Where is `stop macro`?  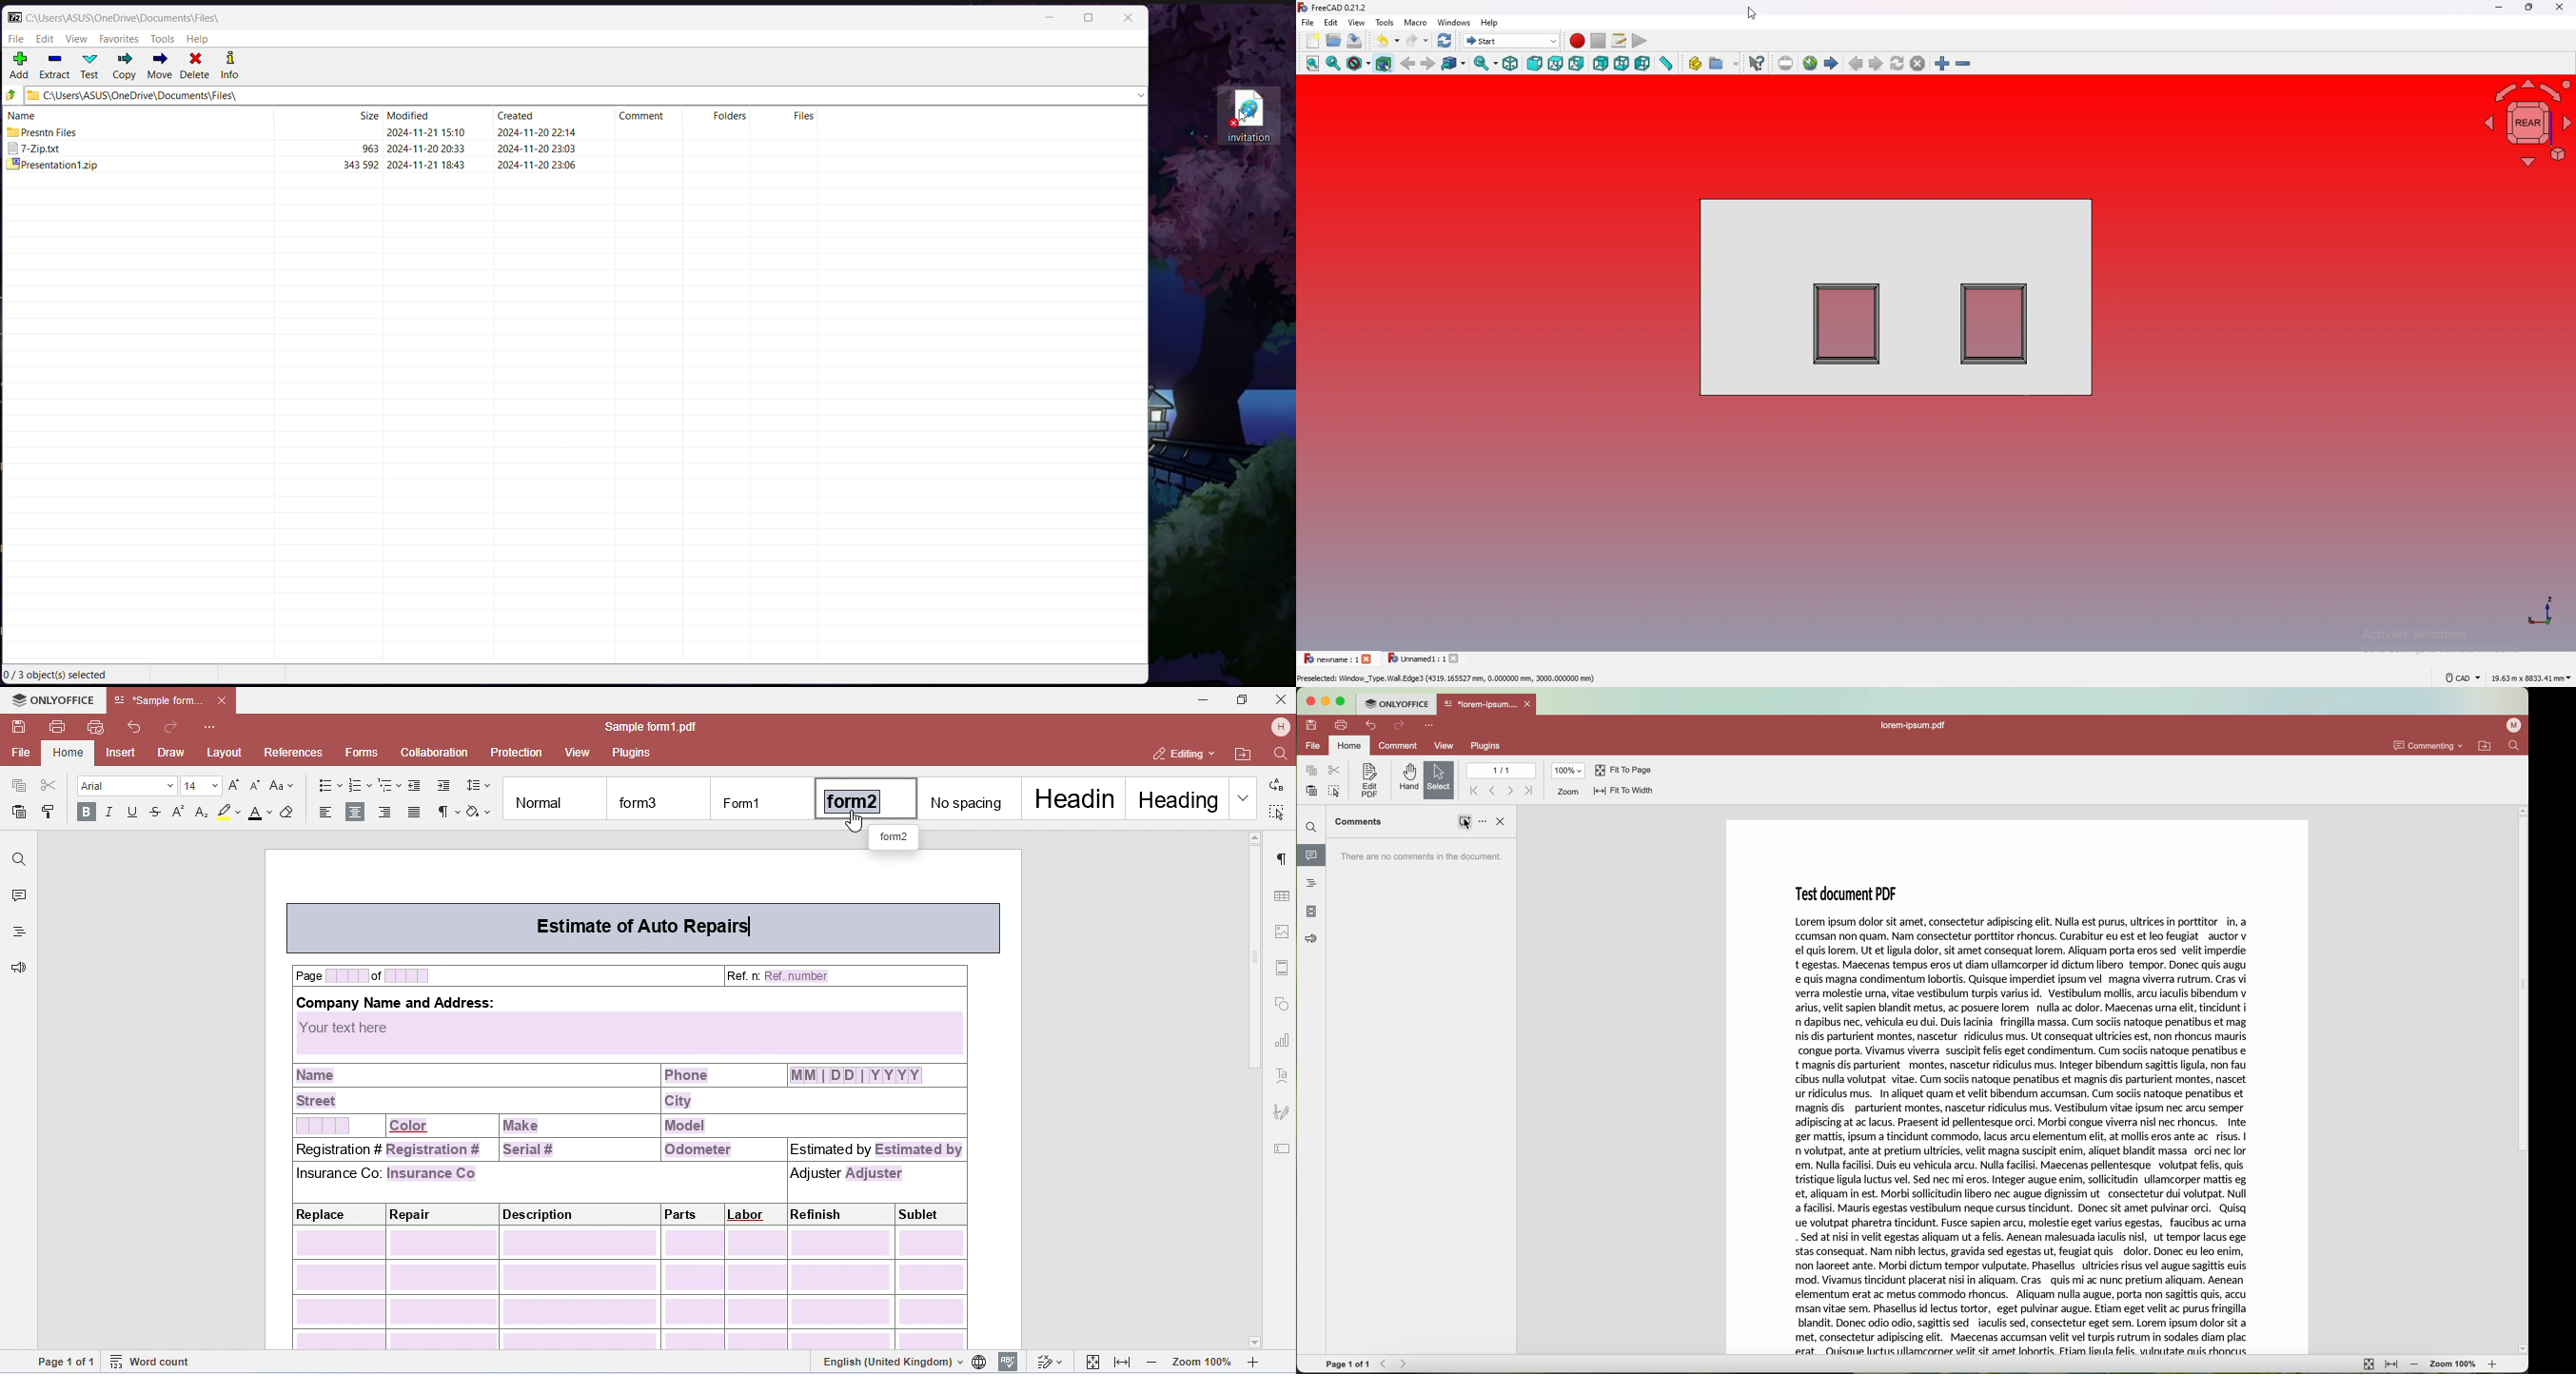 stop macro is located at coordinates (1599, 41).